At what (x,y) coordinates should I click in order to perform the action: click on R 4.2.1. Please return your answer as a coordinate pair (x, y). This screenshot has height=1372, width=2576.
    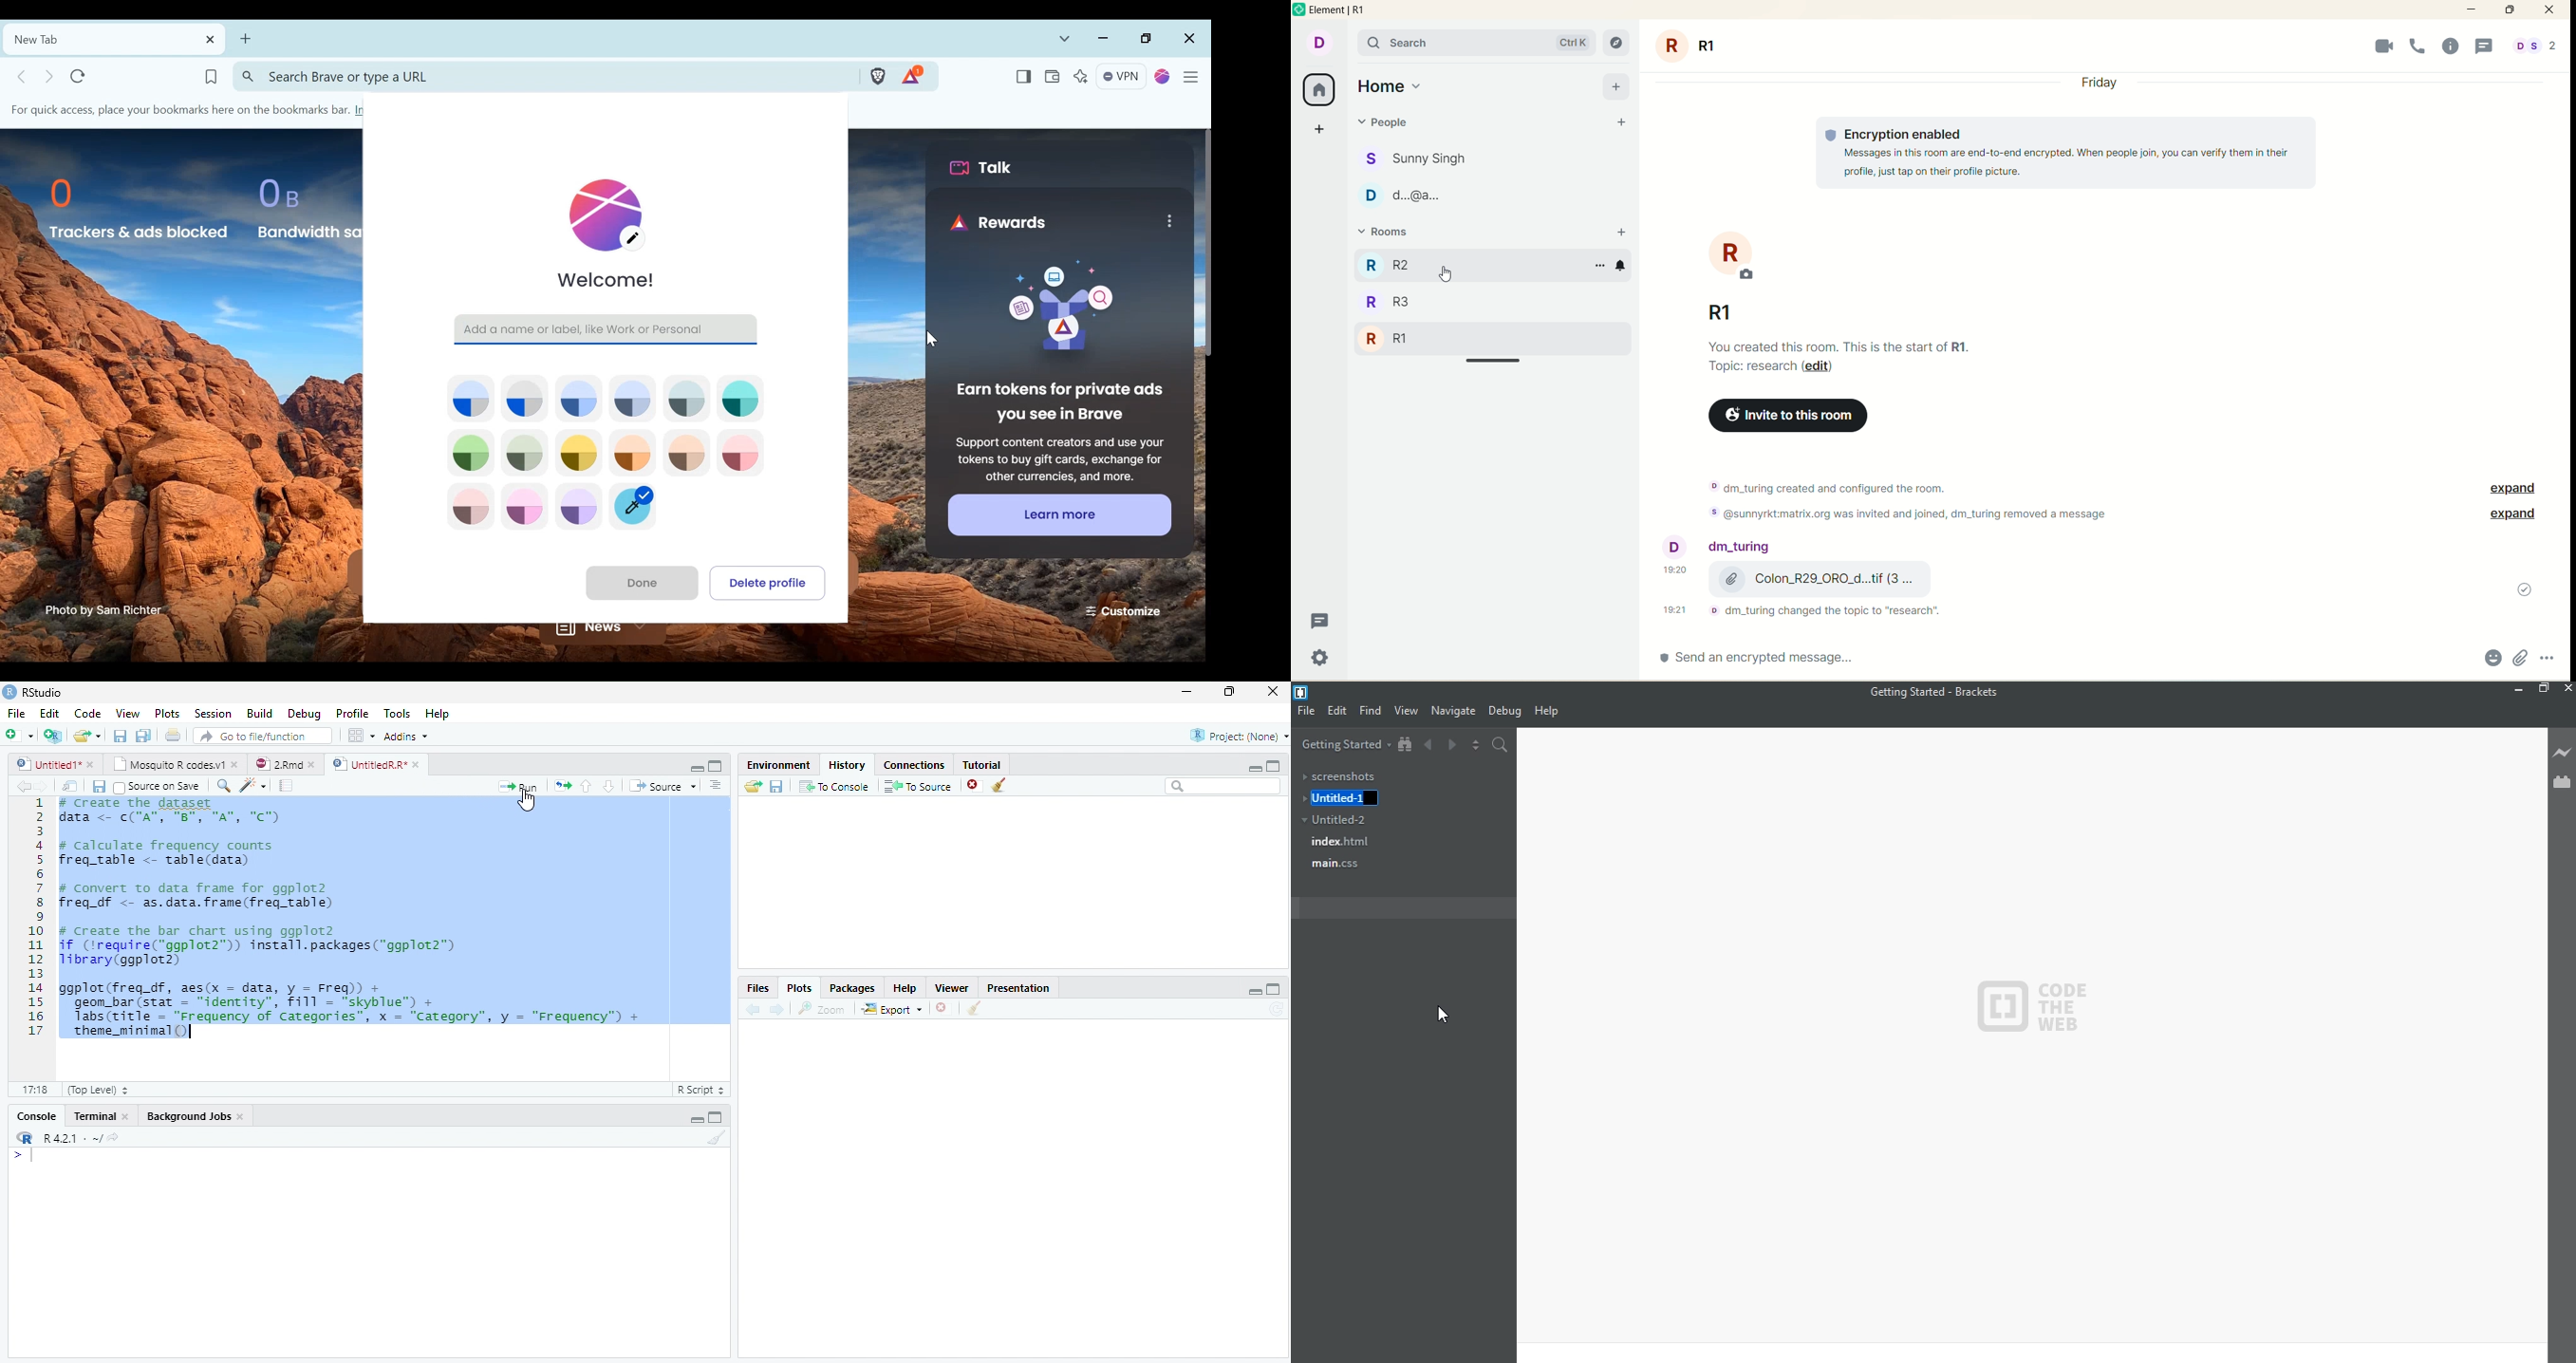
    Looking at the image, I should click on (66, 1139).